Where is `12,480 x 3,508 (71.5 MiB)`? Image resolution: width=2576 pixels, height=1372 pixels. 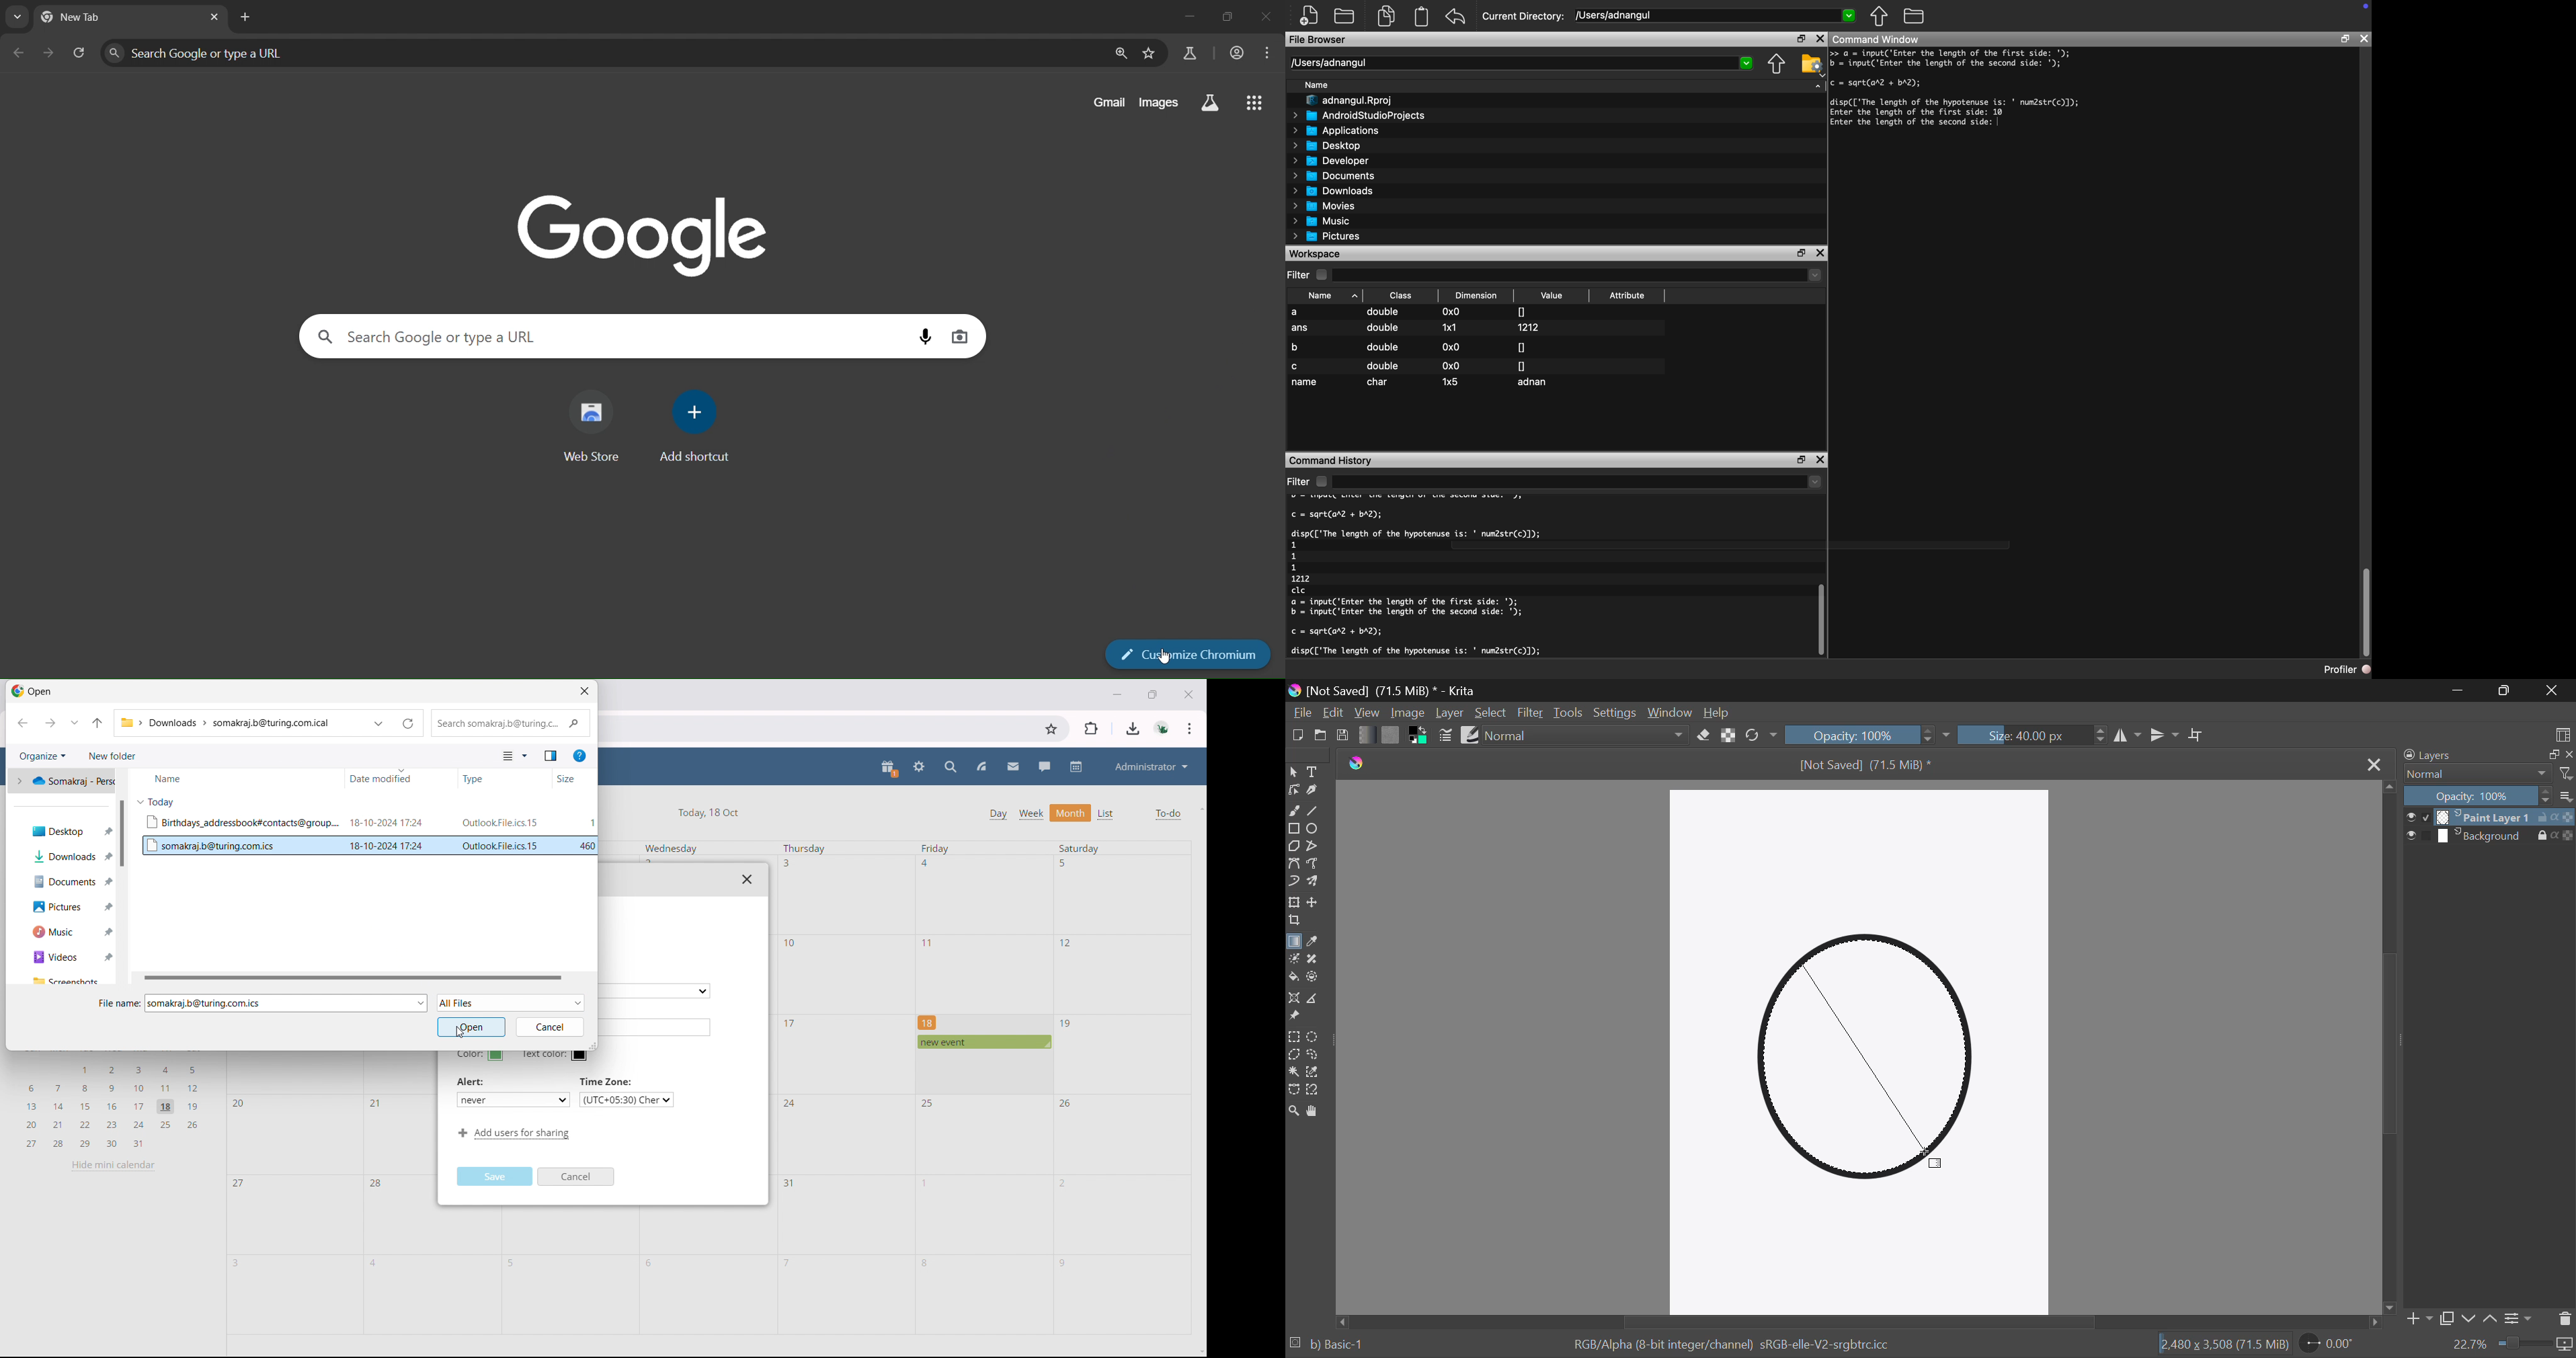 12,480 x 3,508 (71.5 MiB) is located at coordinates (2224, 1345).